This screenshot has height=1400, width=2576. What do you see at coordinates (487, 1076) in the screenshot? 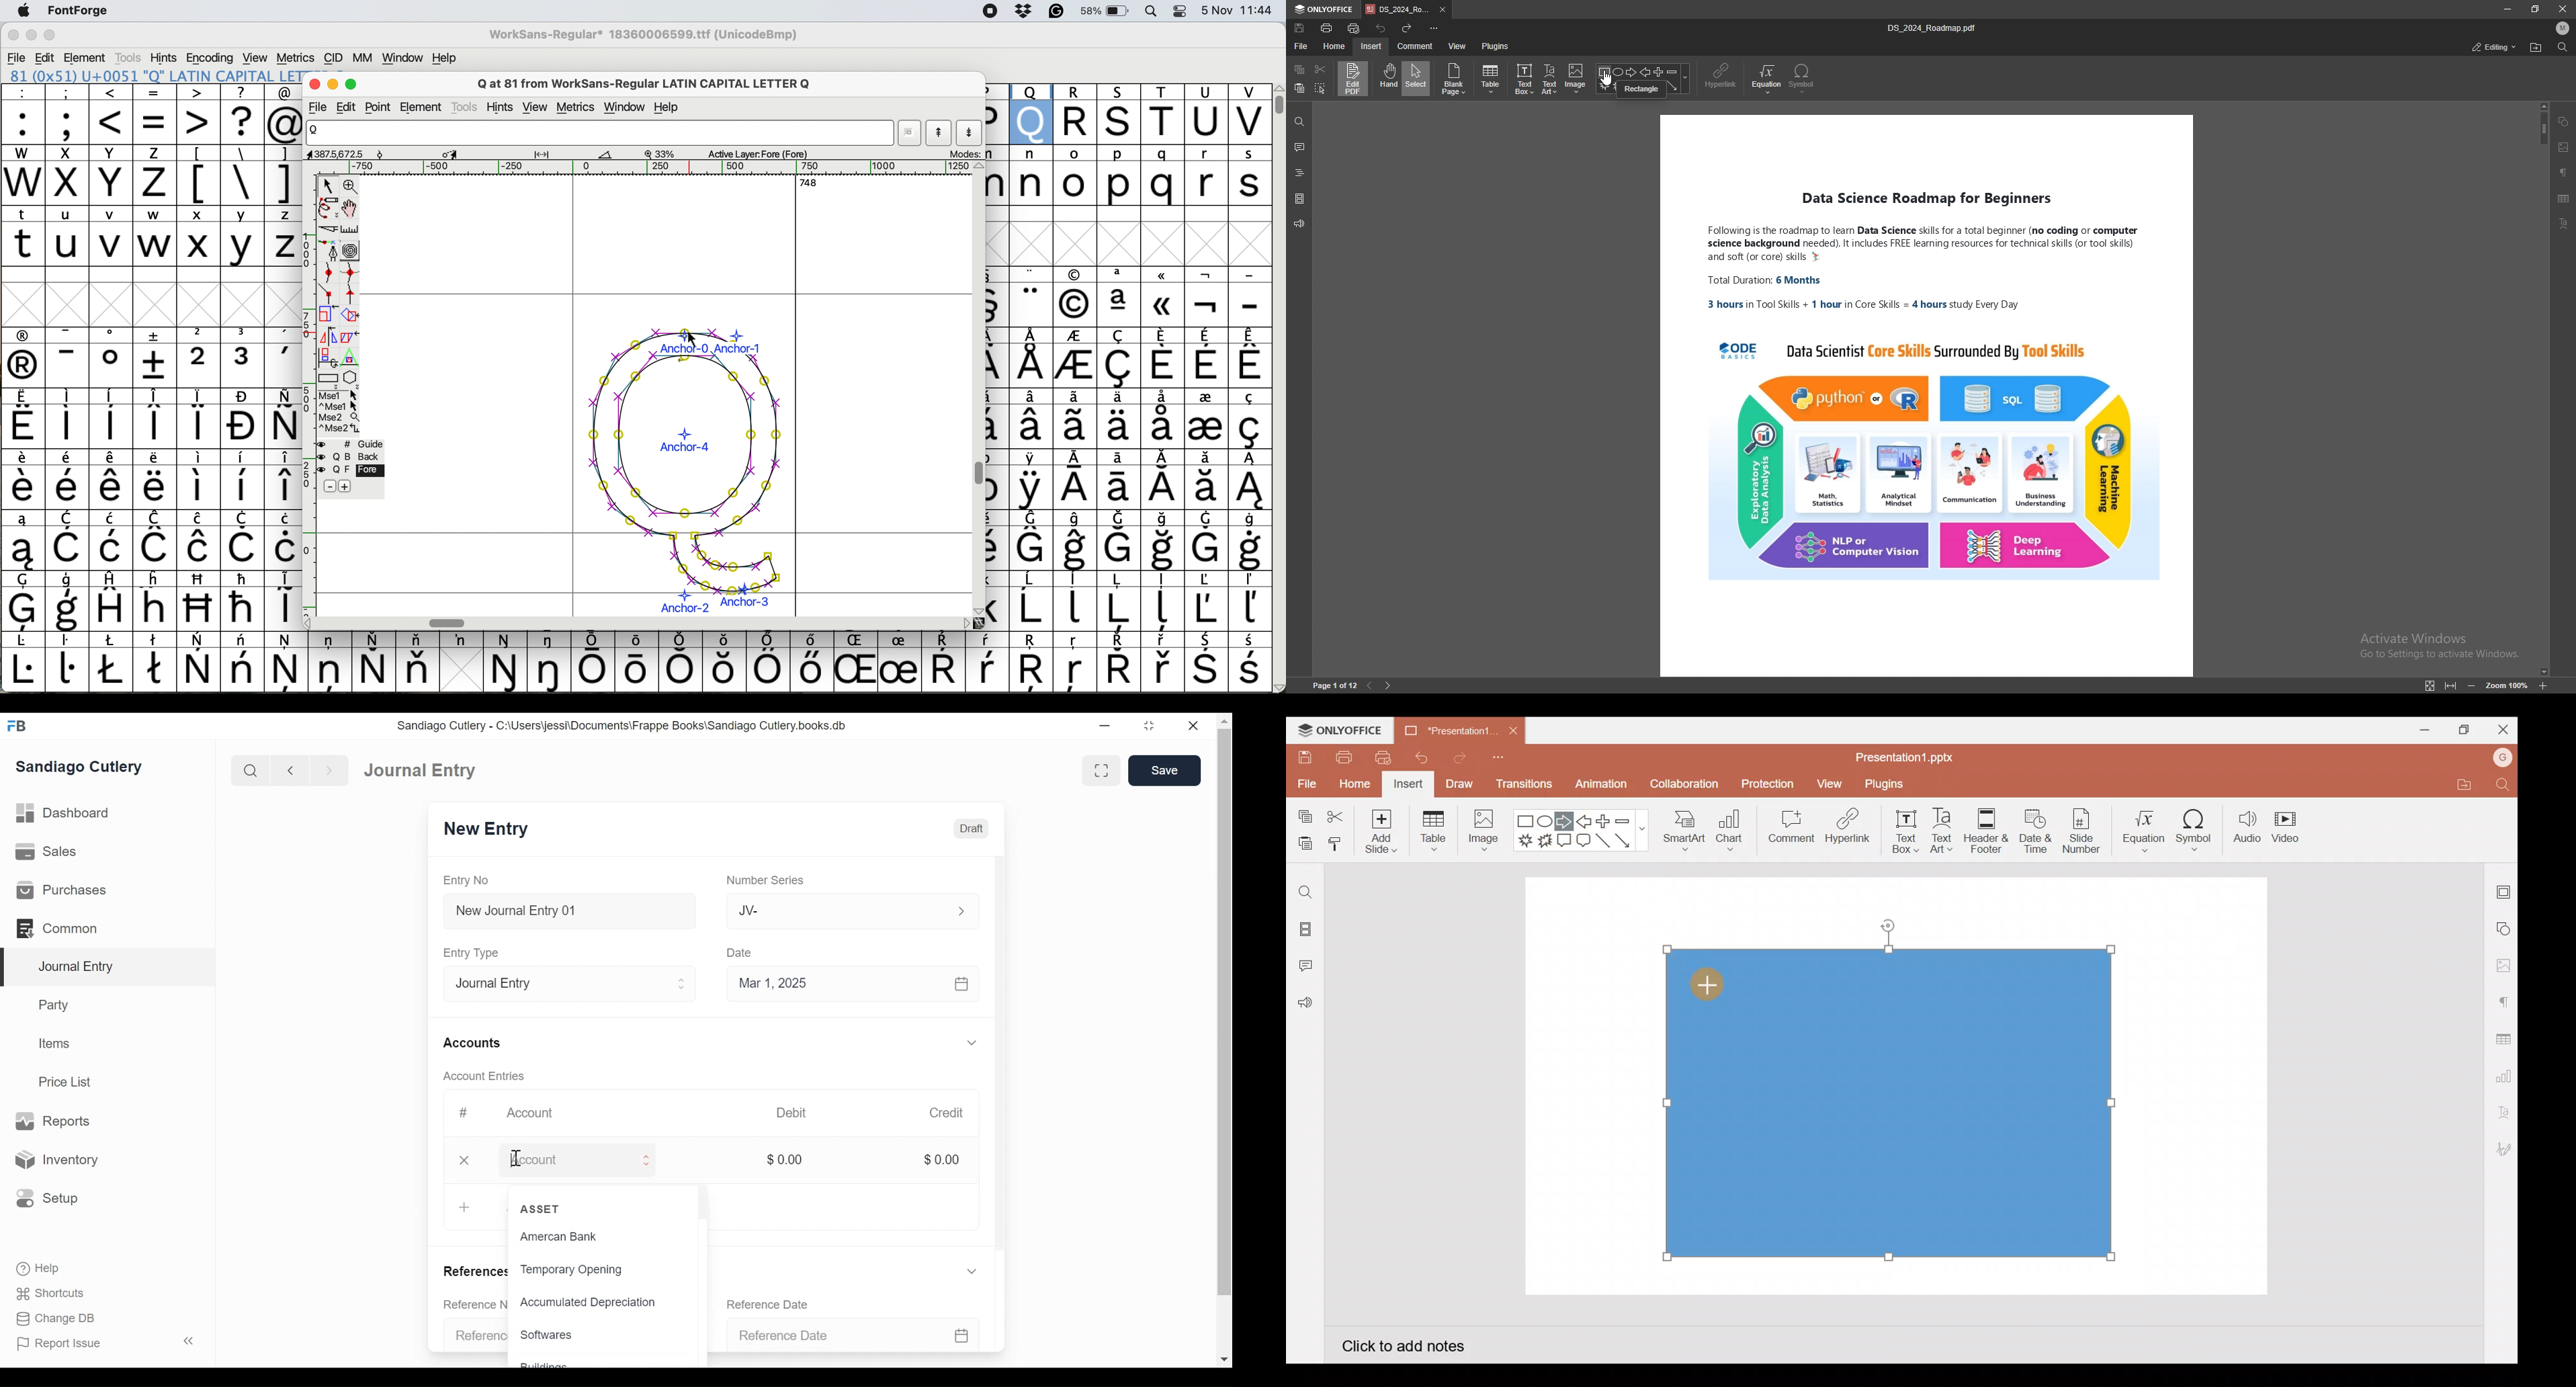
I see `Account Entries` at bounding box center [487, 1076].